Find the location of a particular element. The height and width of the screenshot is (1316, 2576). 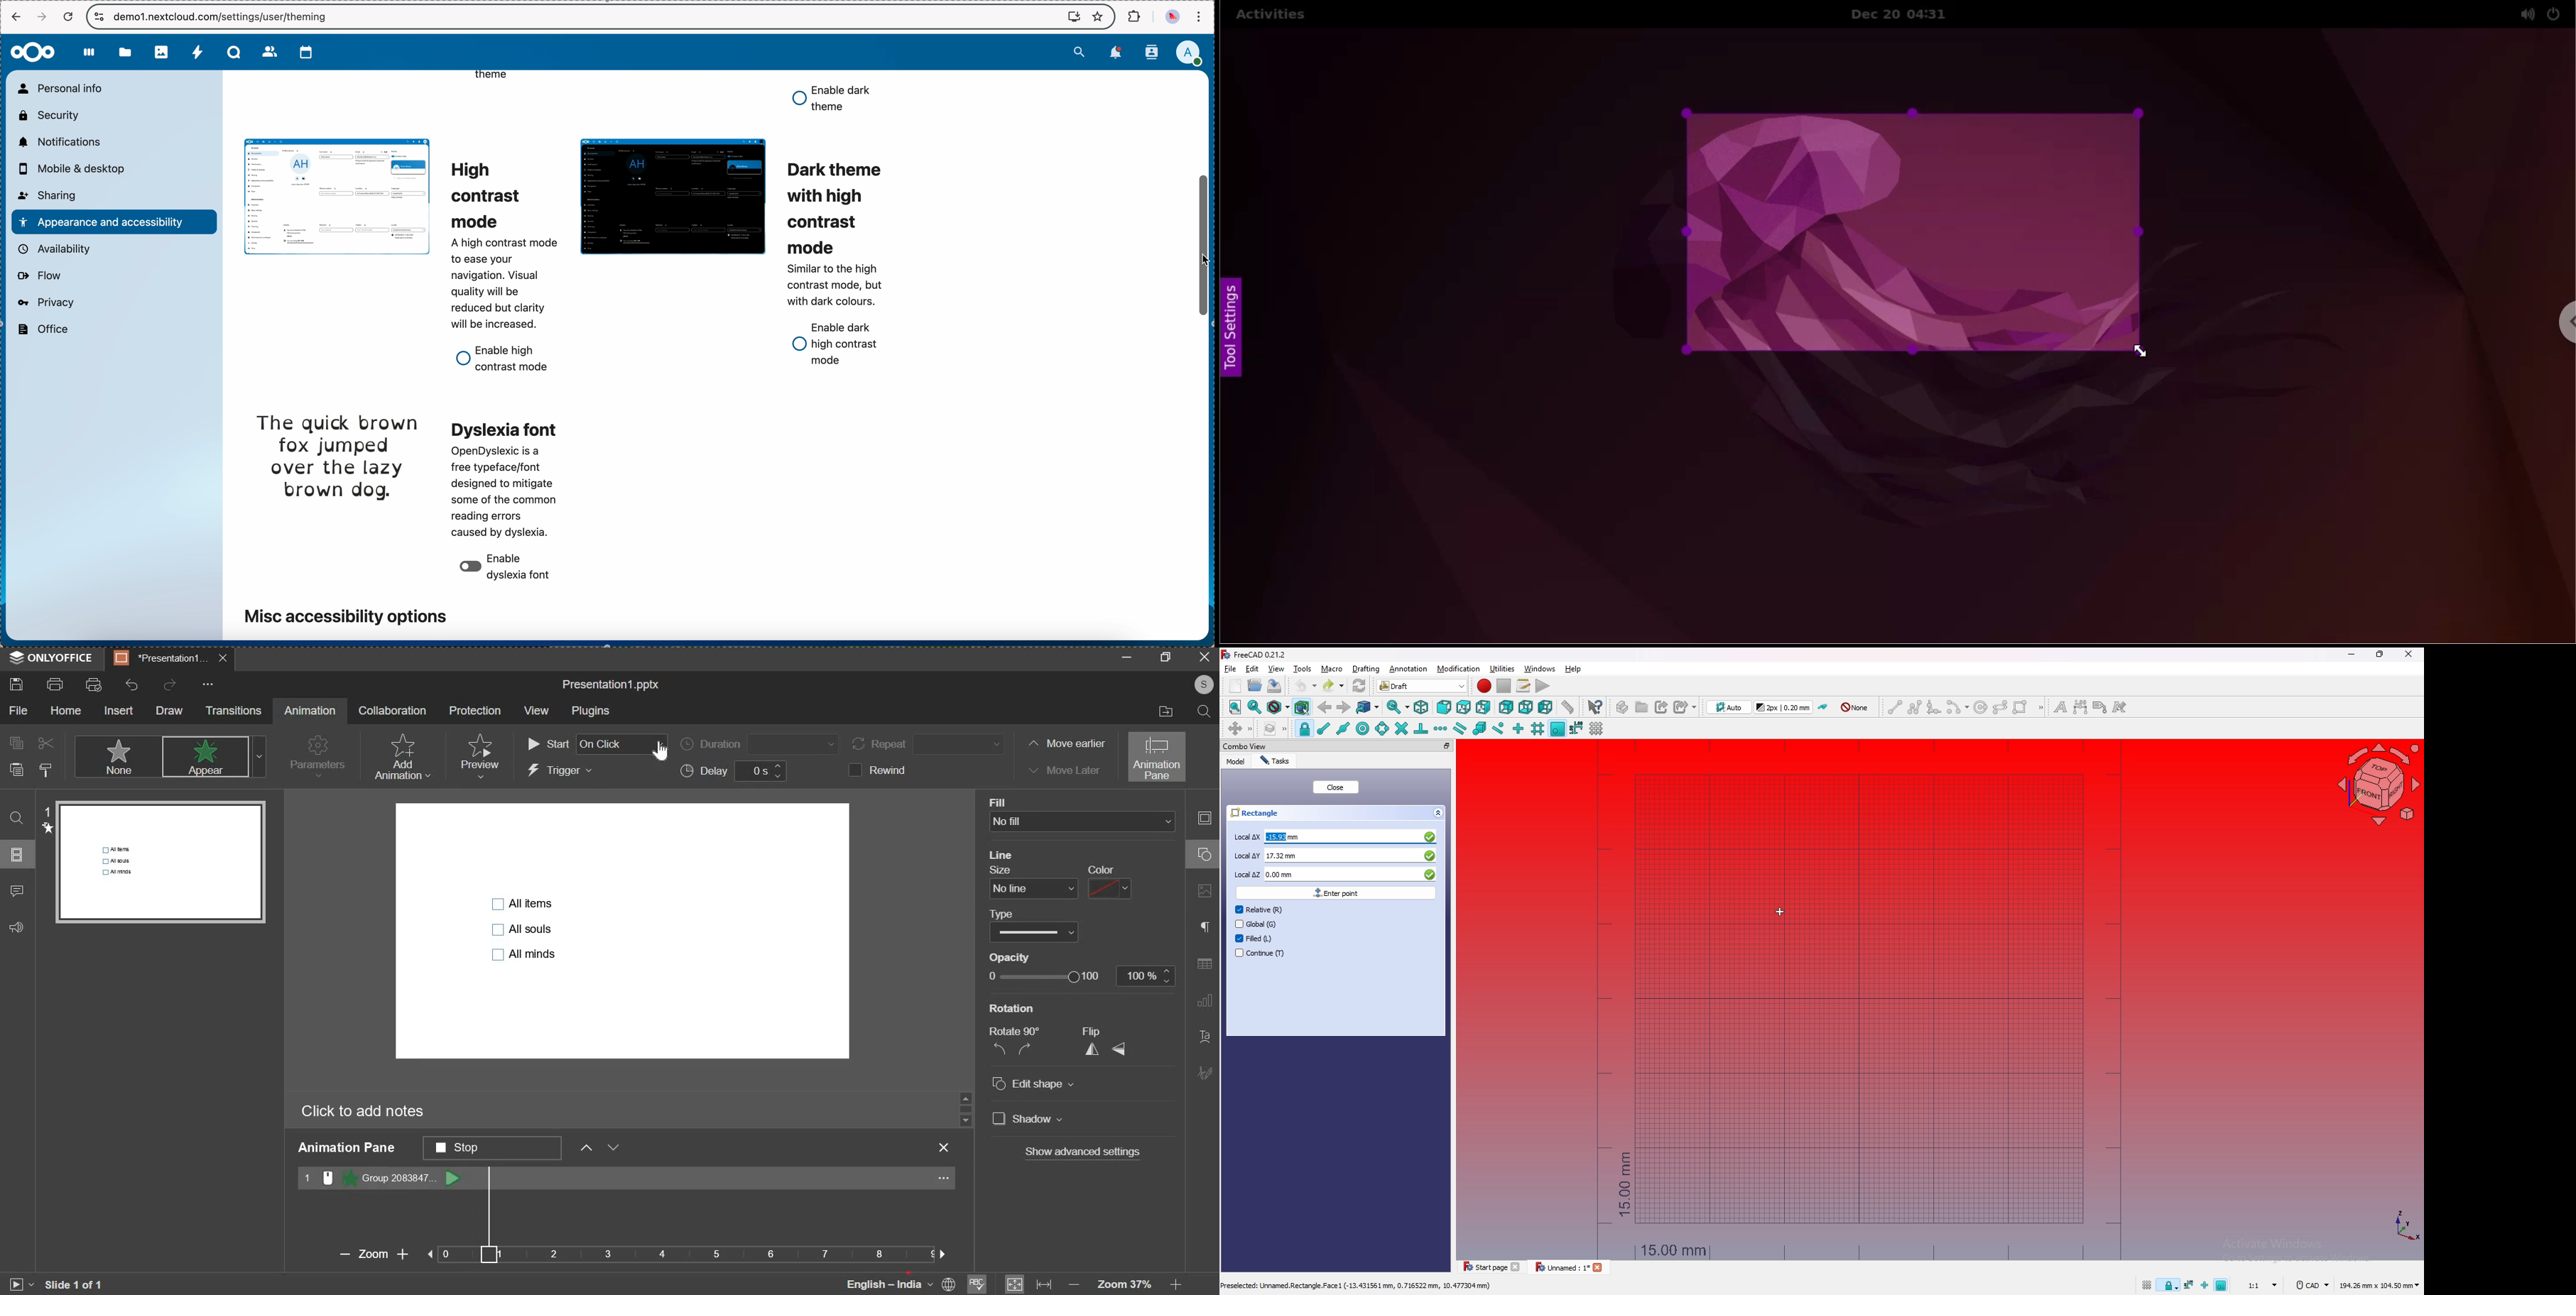

high contrast mode is located at coordinates (493, 193).